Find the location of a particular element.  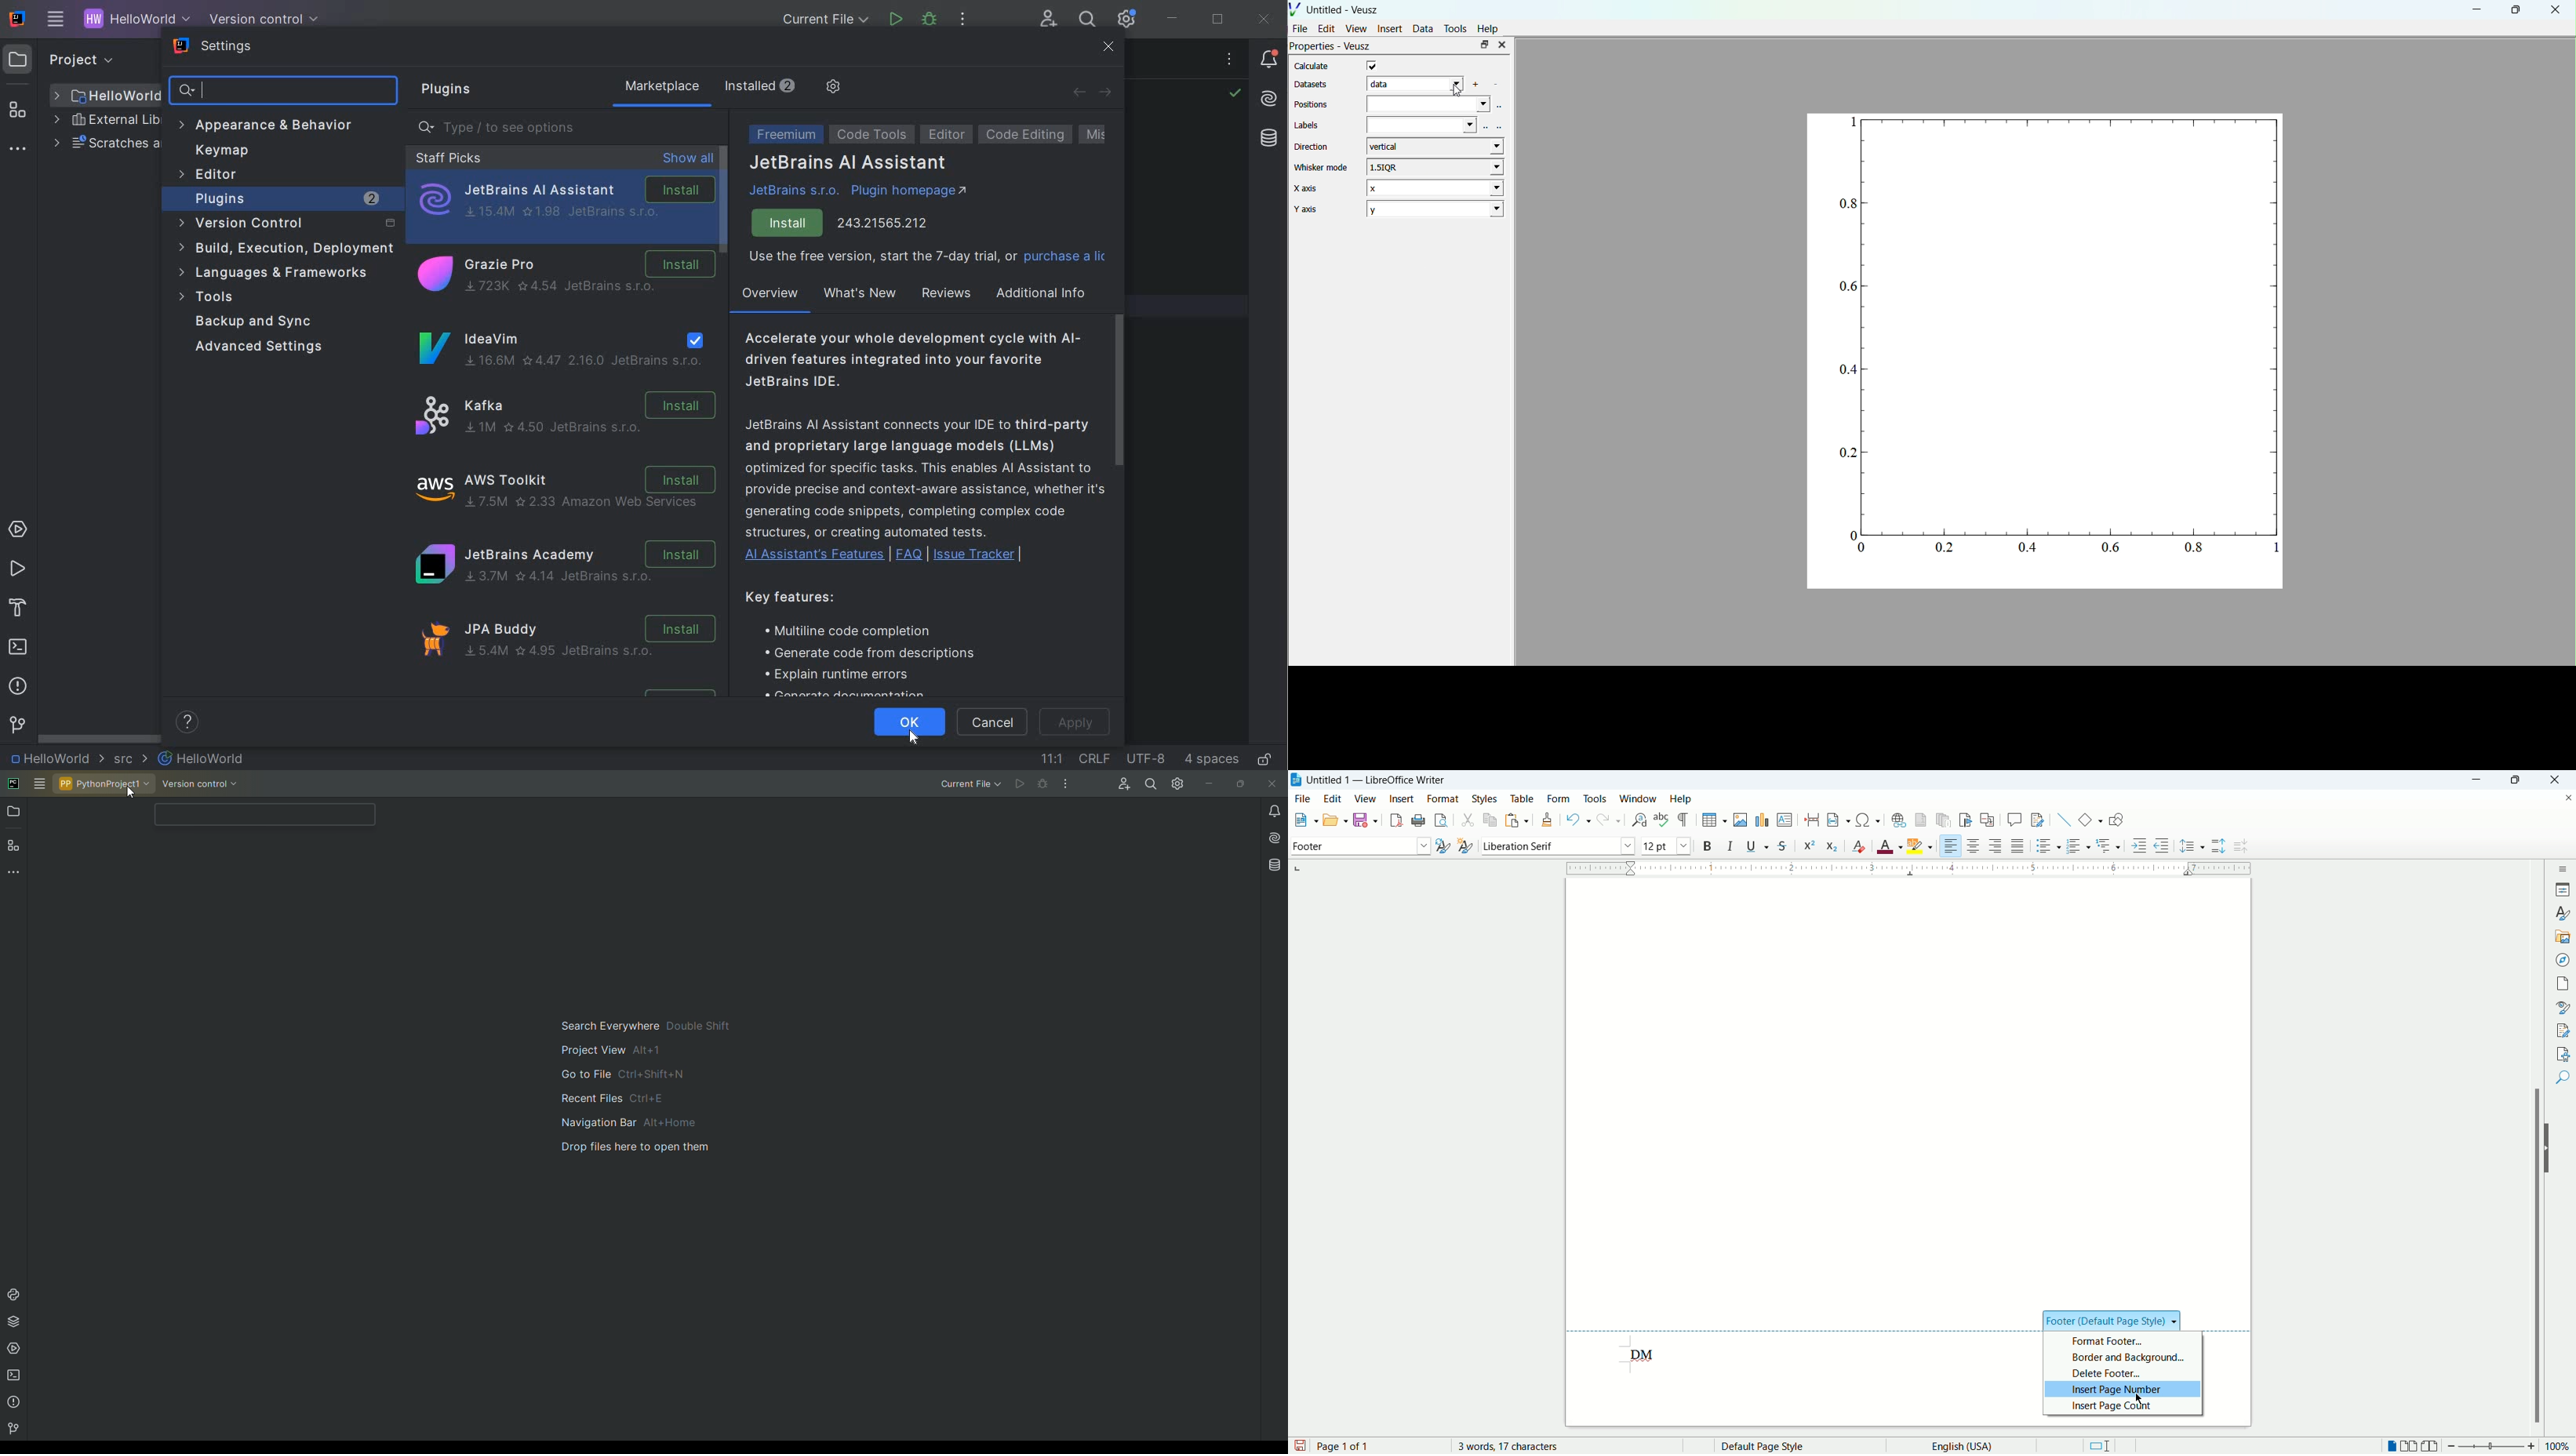

align left is located at coordinates (1951, 847).